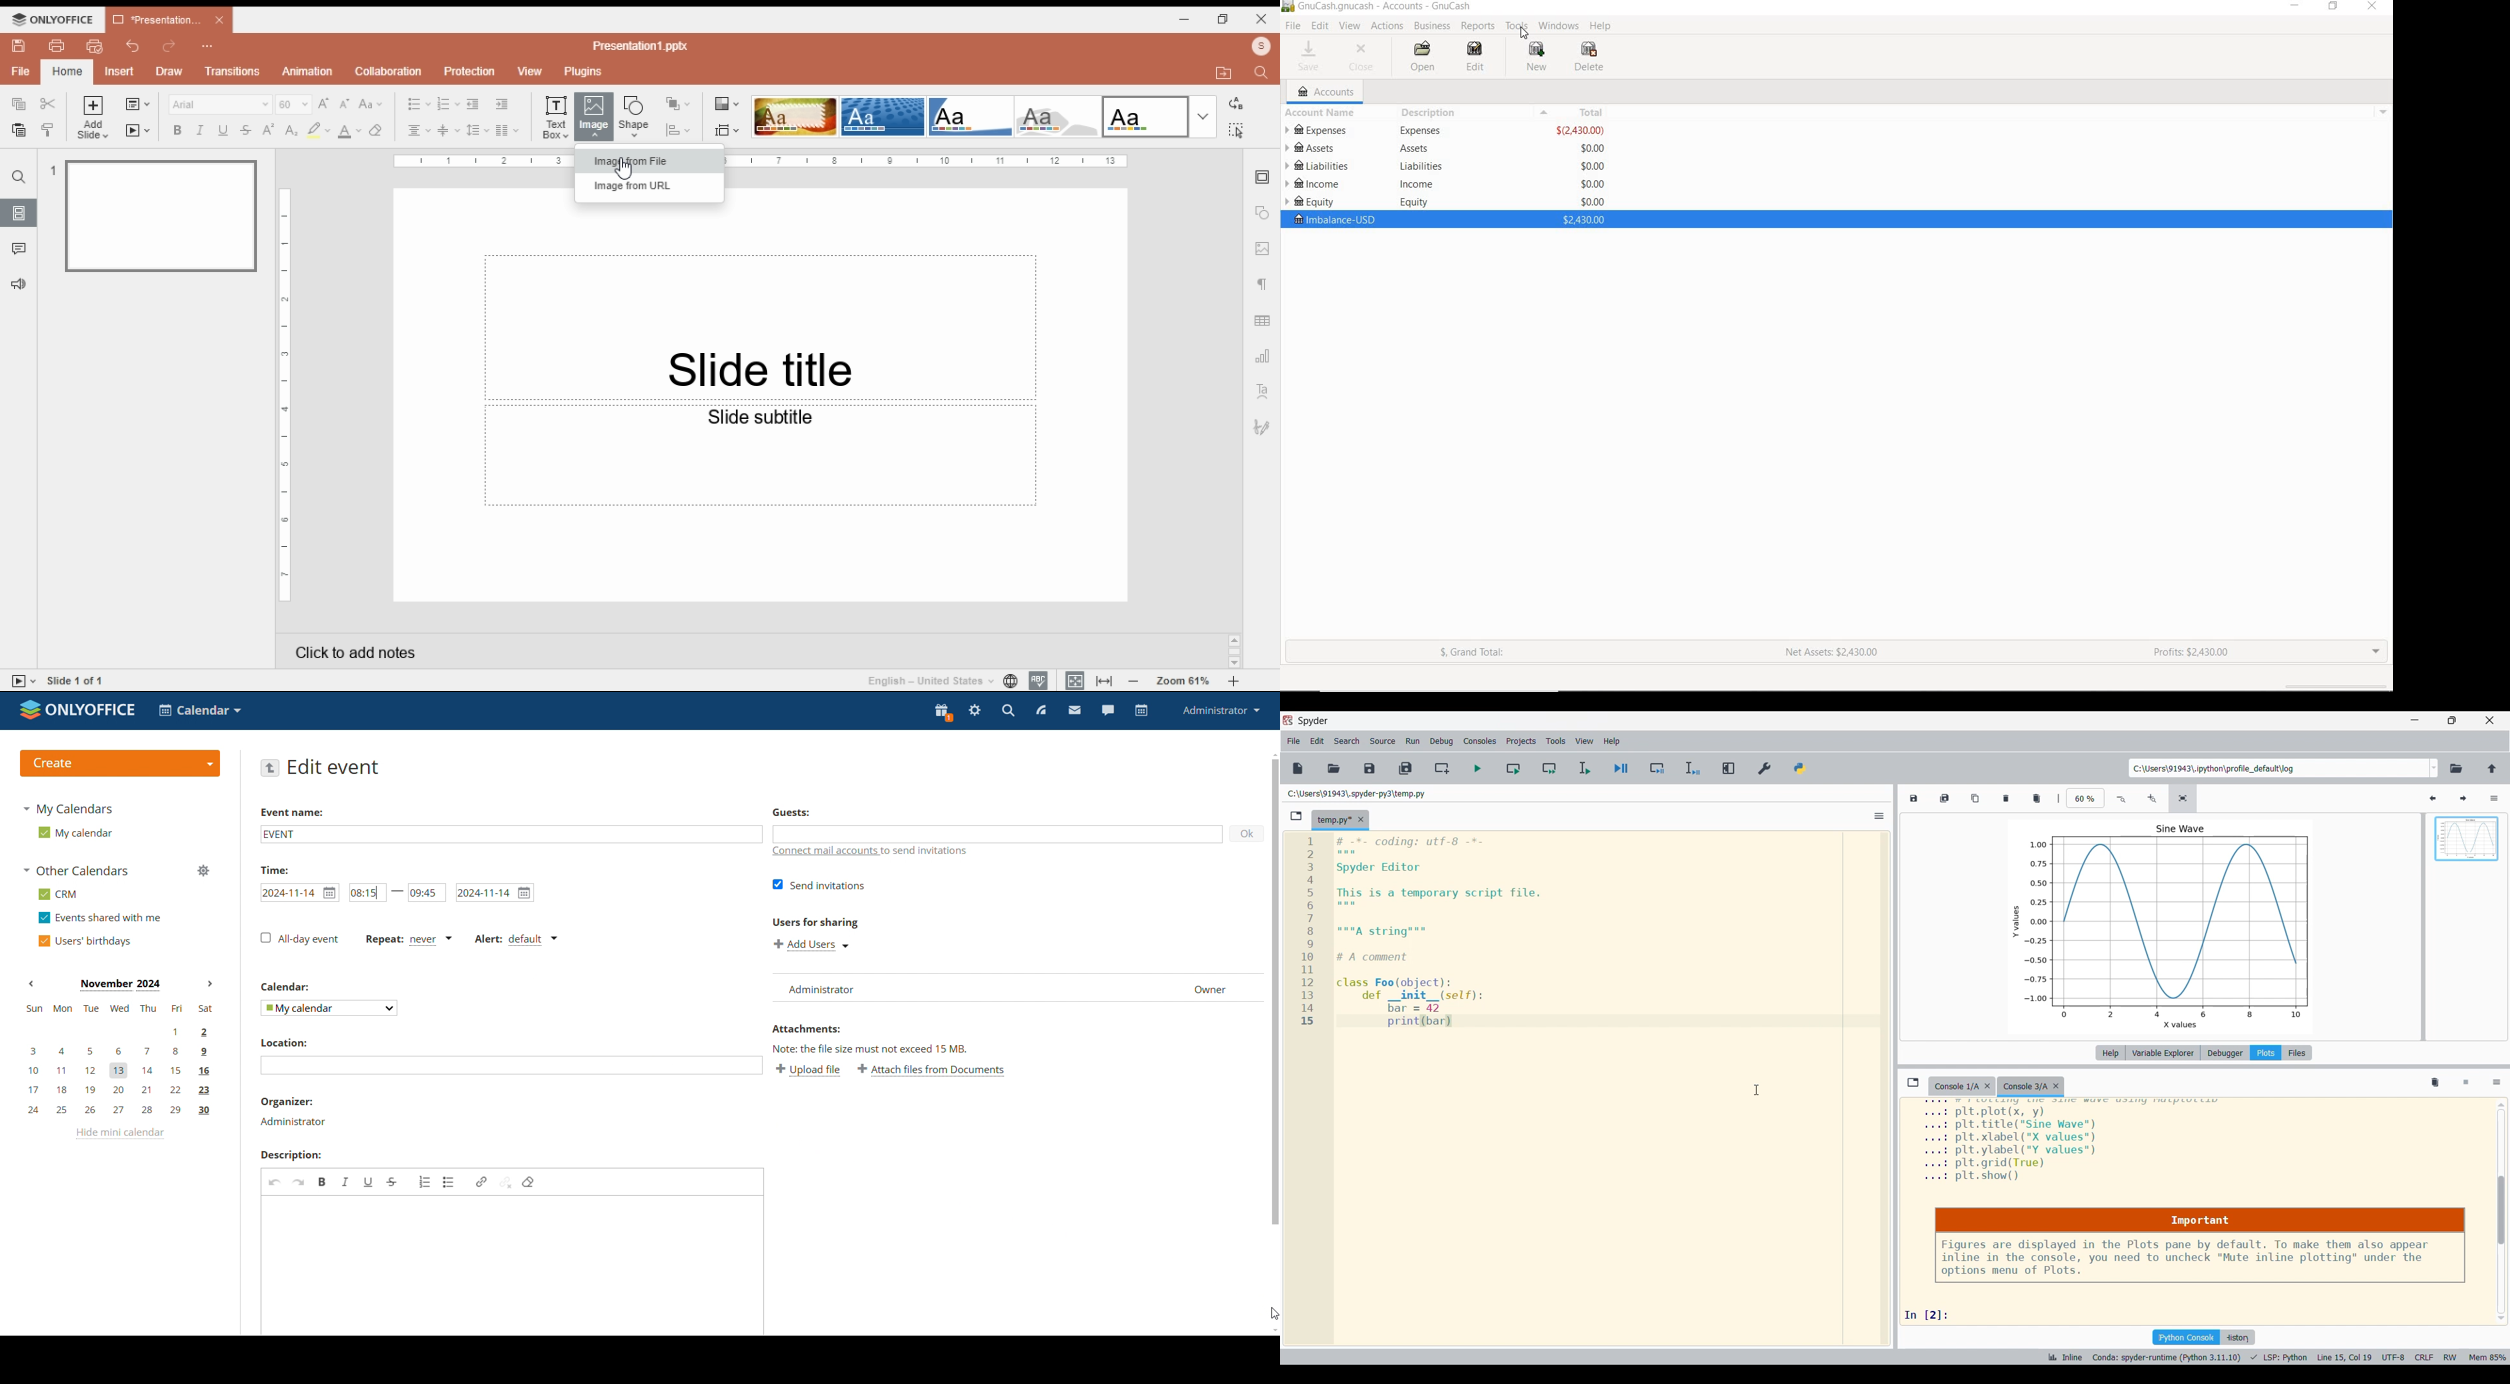 The image size is (2520, 1400). Describe the element at coordinates (1556, 741) in the screenshot. I see `Tools men` at that location.